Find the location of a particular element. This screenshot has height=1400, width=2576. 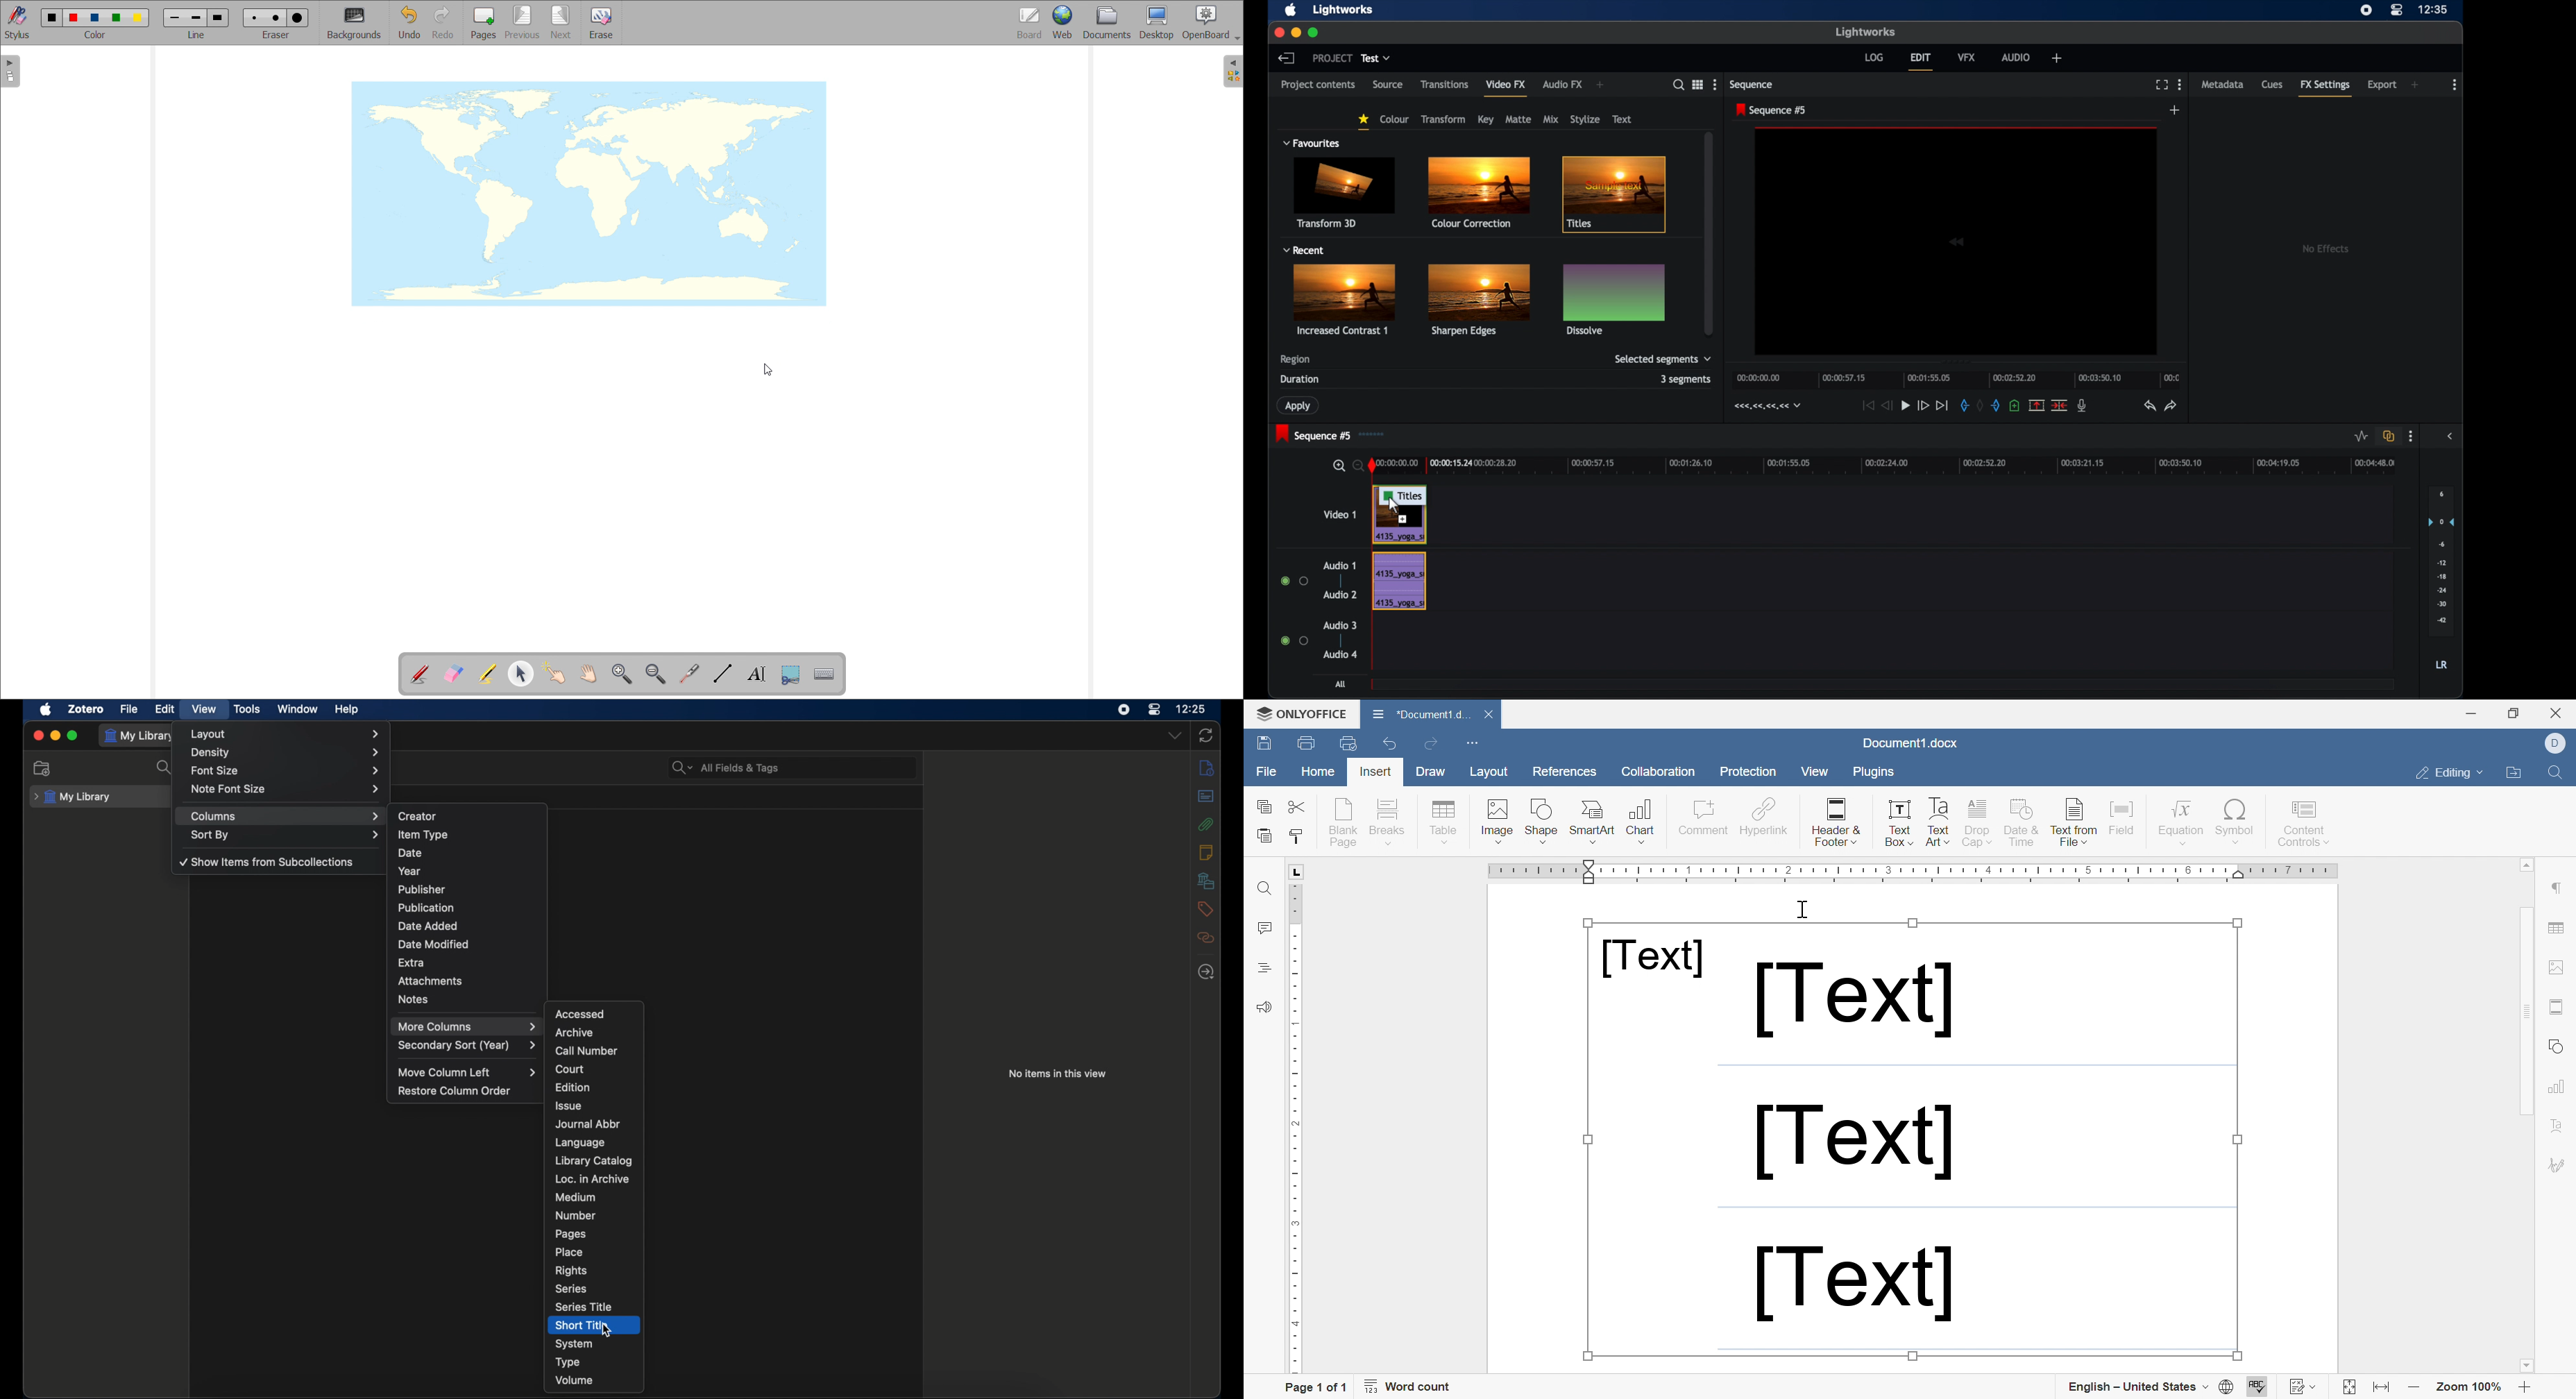

Comment is located at coordinates (1699, 818).